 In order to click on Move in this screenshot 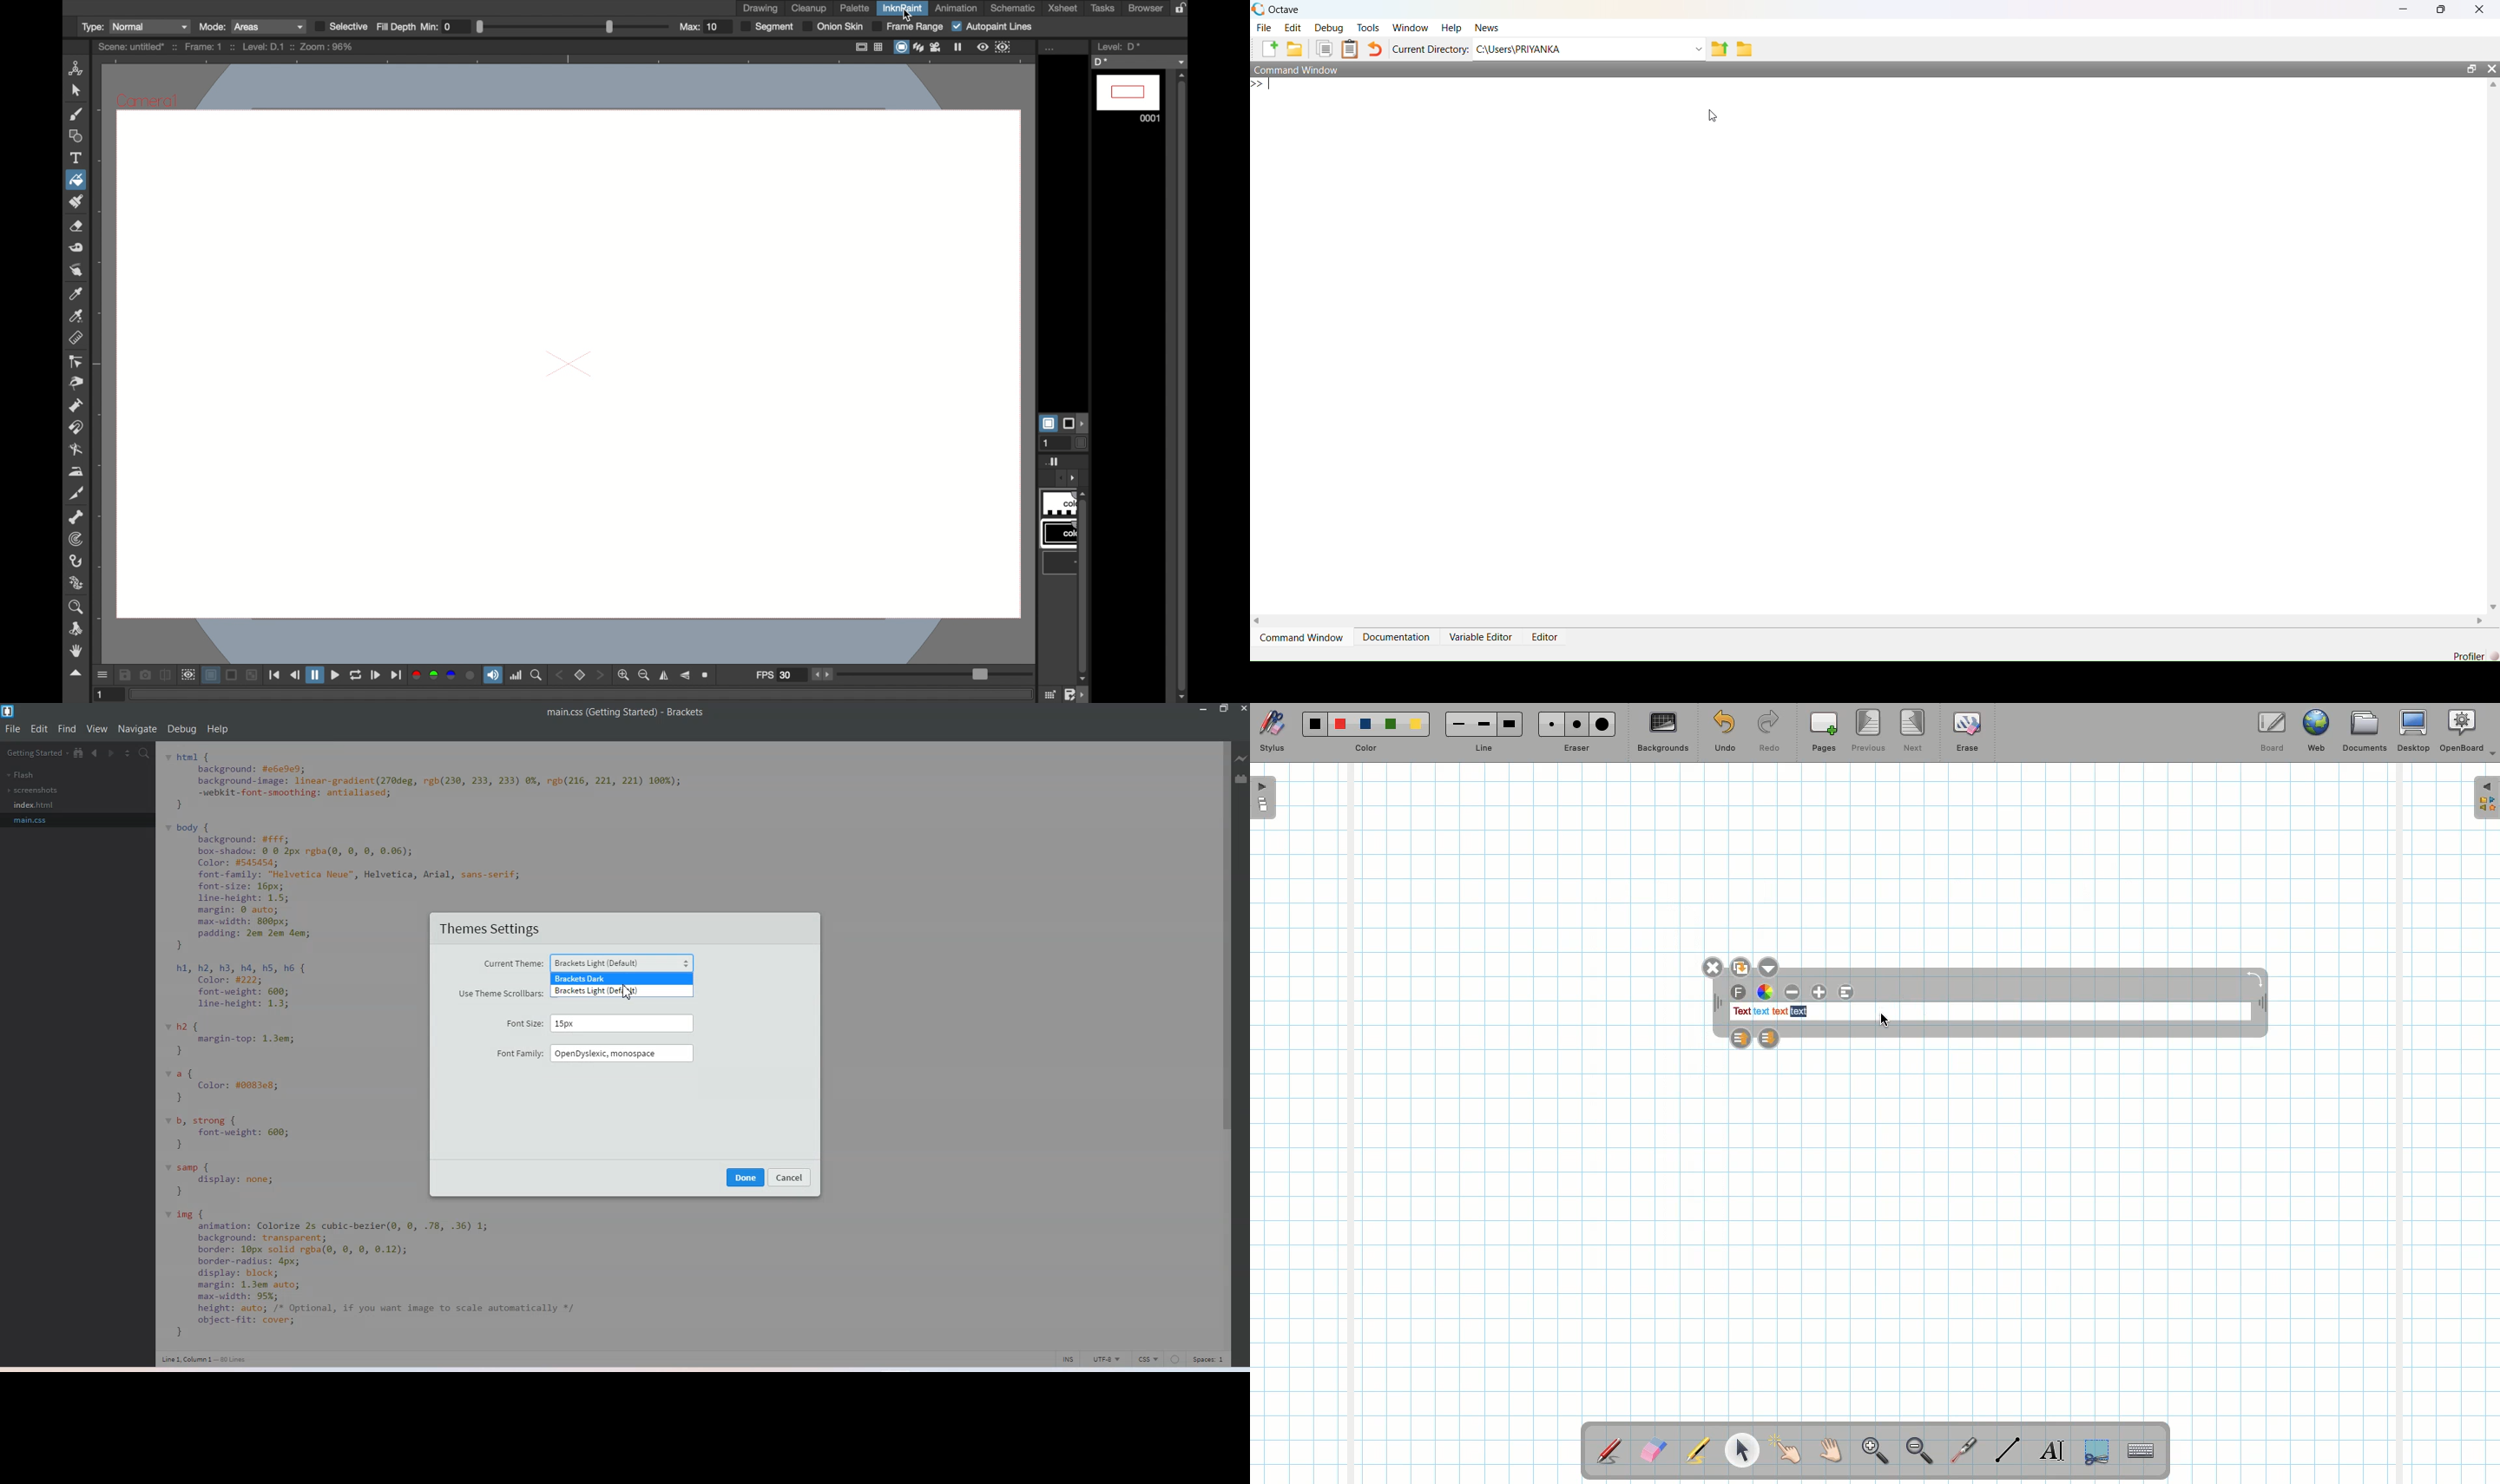, I will do `click(1718, 1005)`.